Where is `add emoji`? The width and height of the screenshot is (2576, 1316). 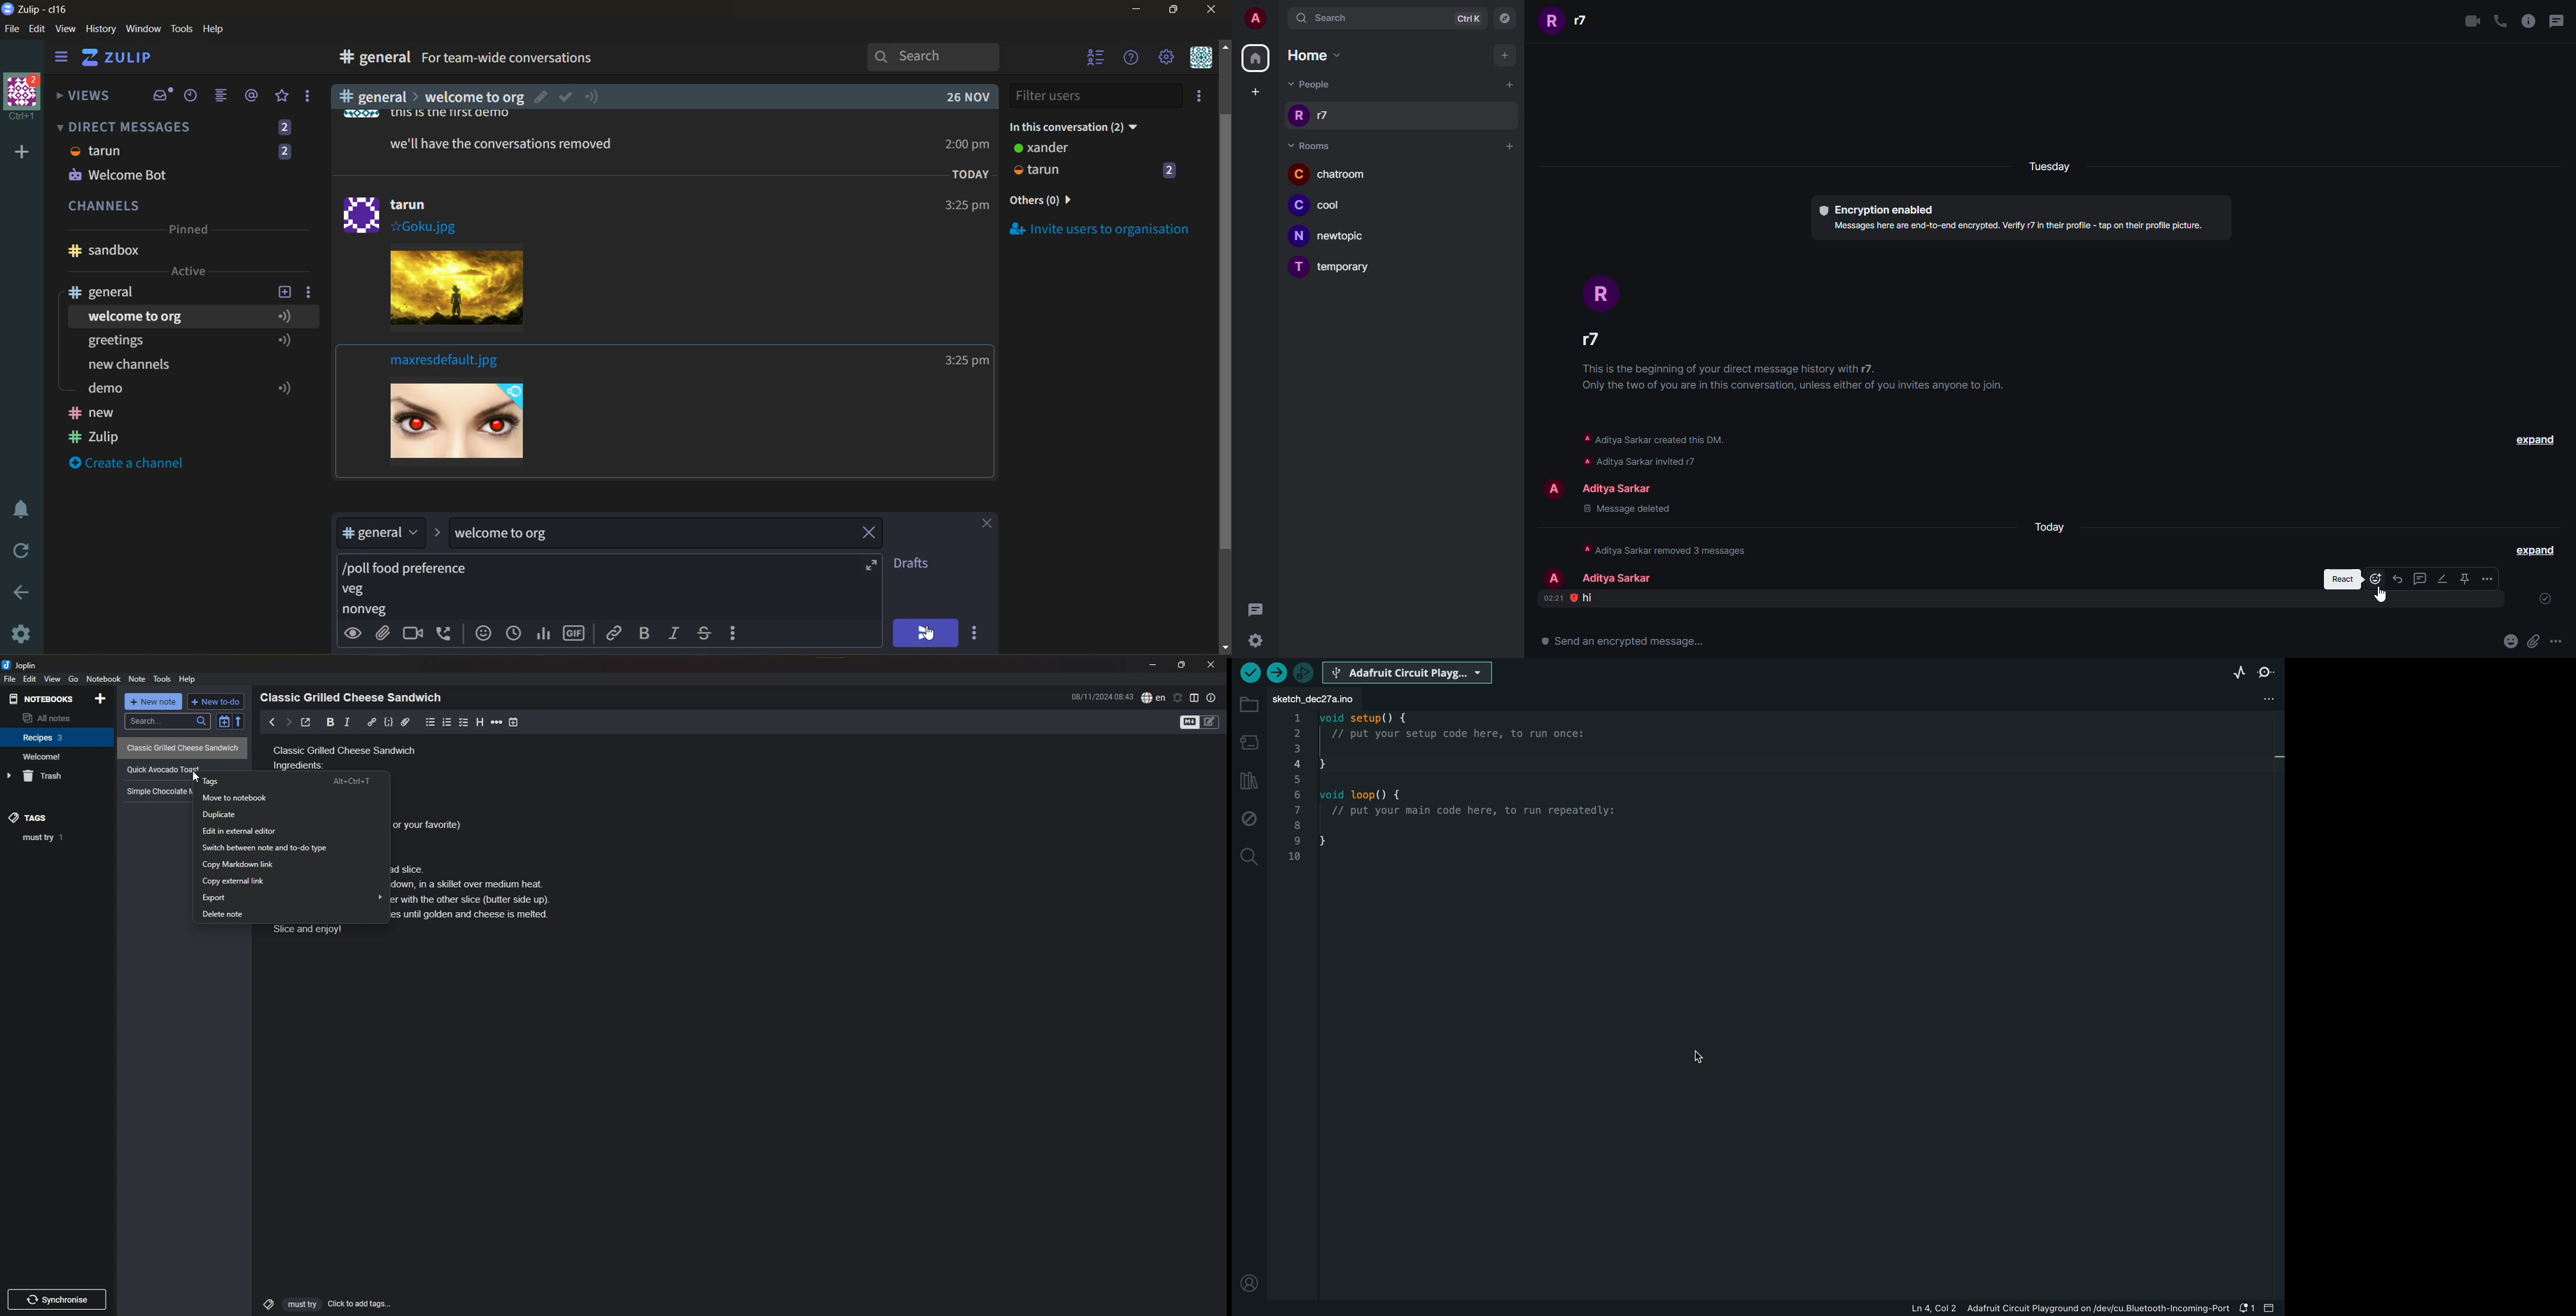 add emoji is located at coordinates (482, 632).